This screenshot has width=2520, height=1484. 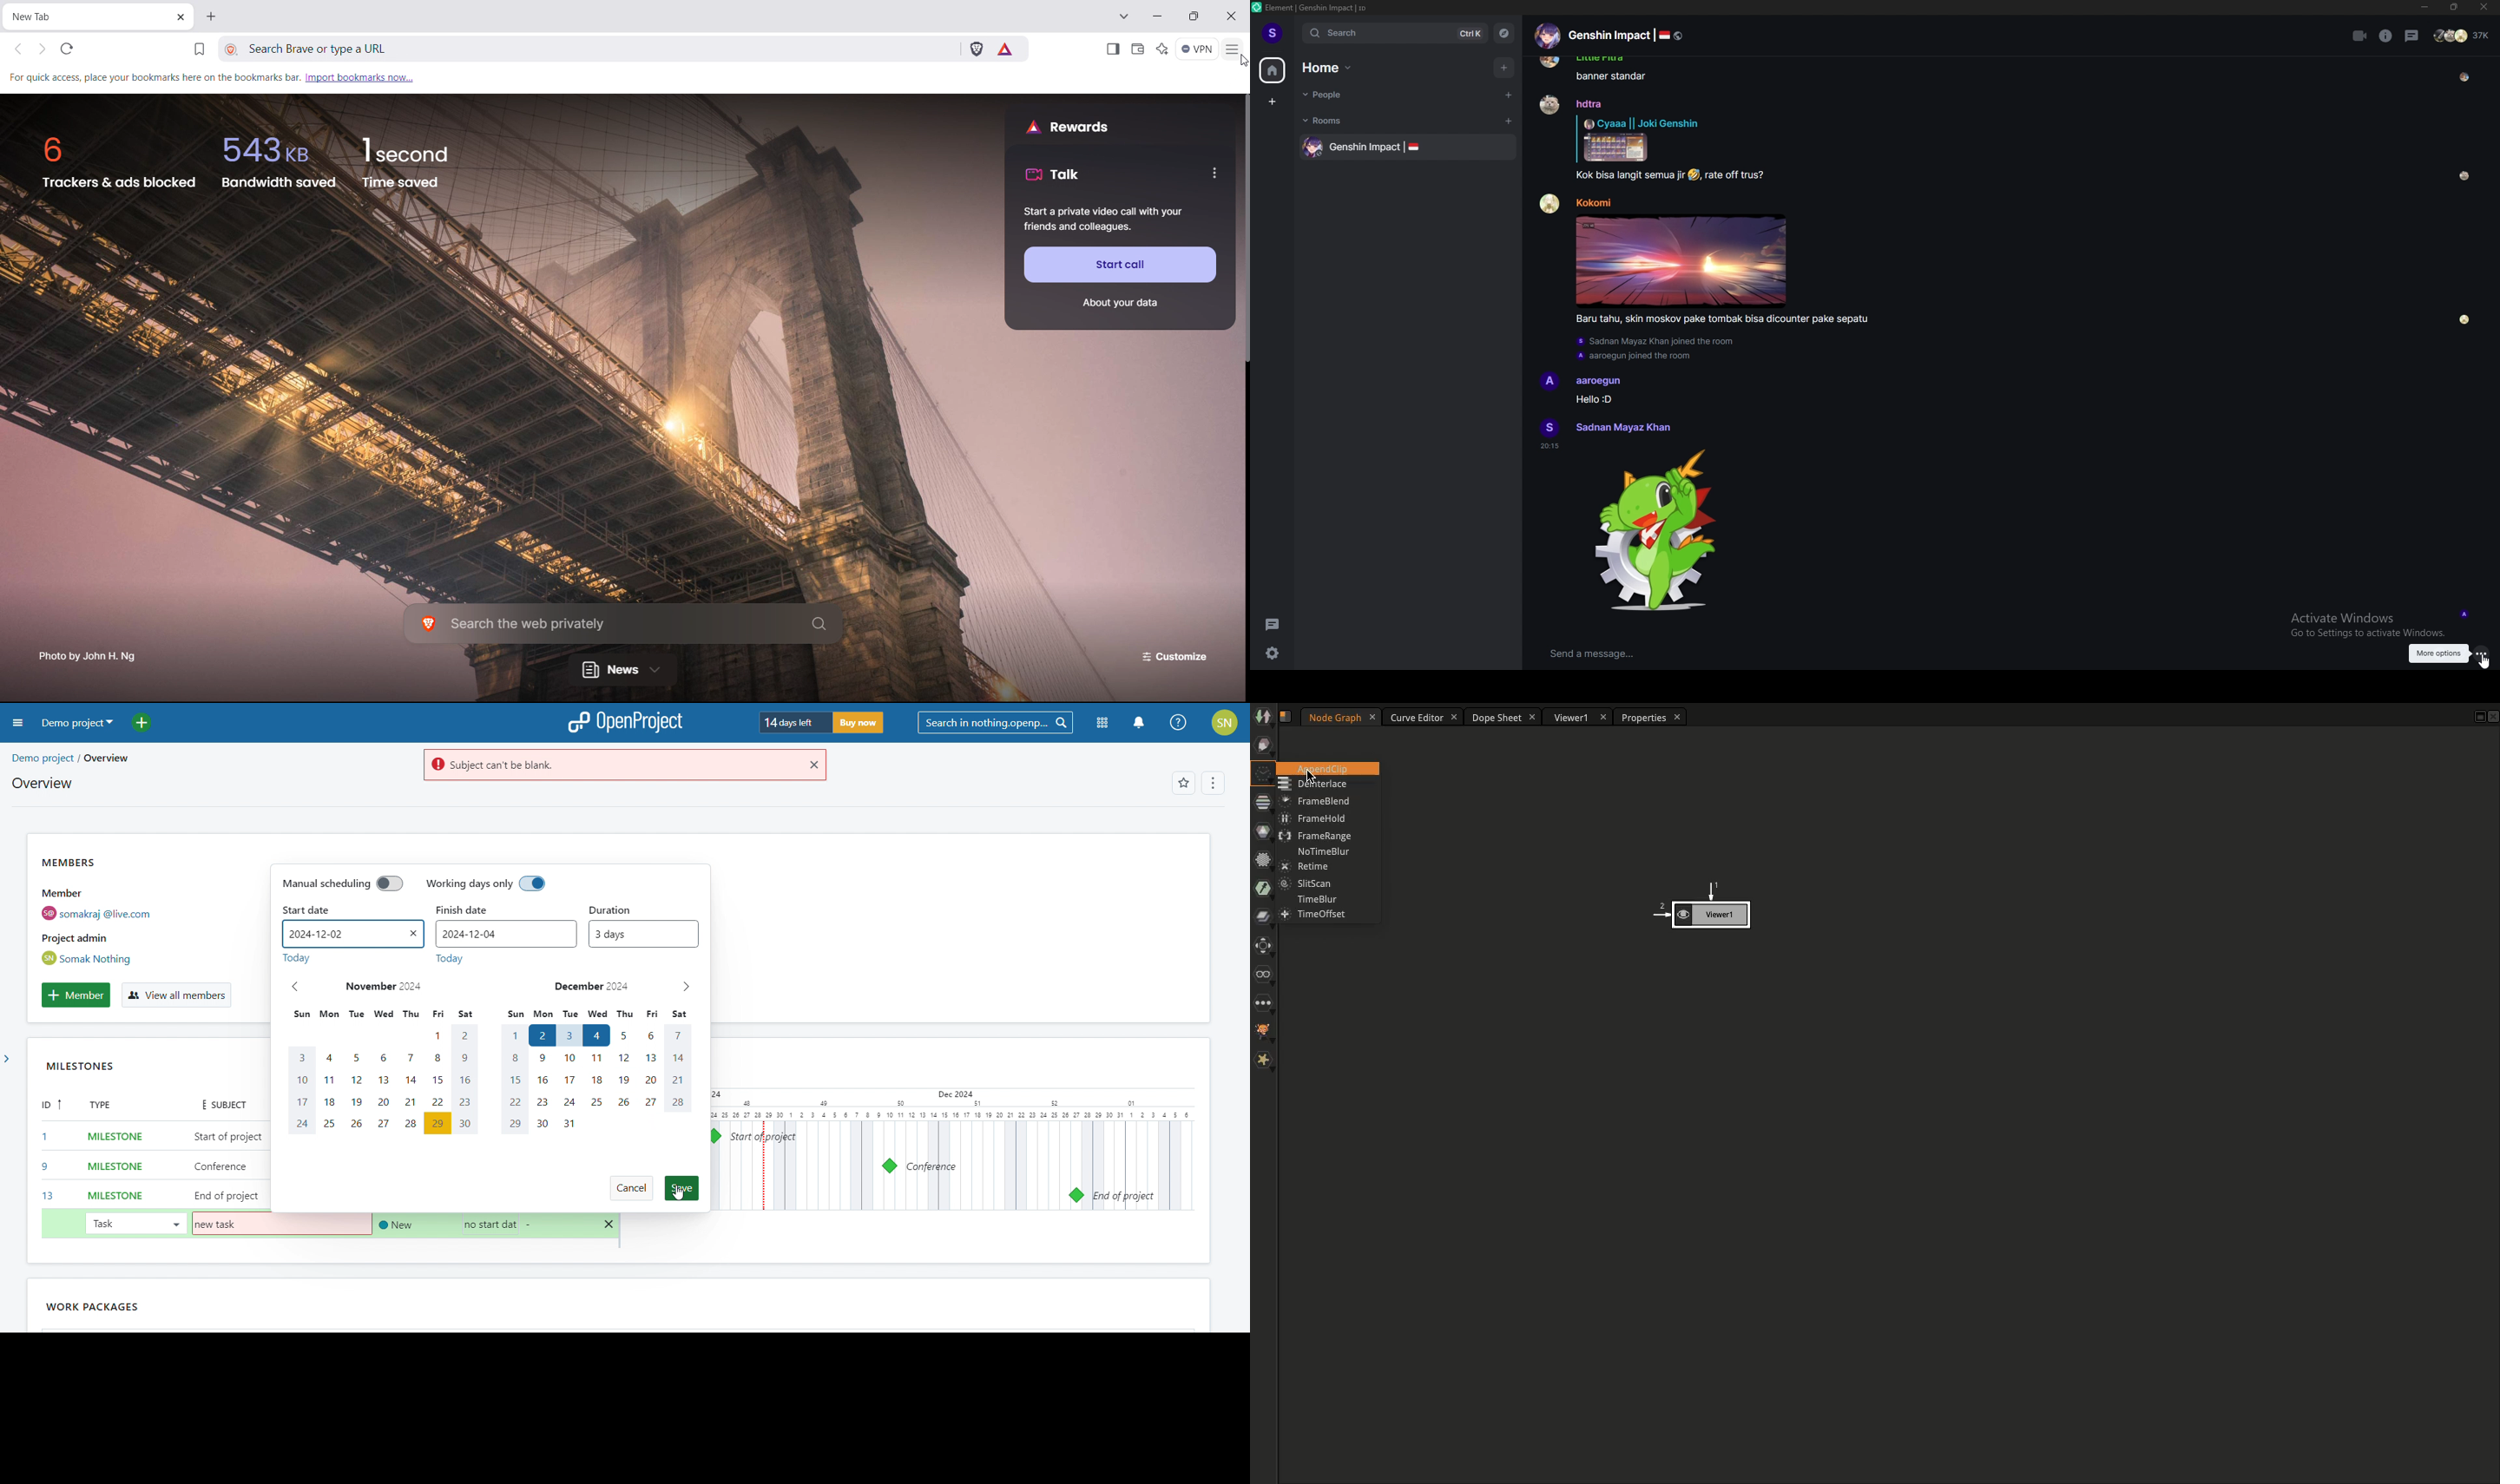 I want to click on threads, so click(x=2412, y=36).